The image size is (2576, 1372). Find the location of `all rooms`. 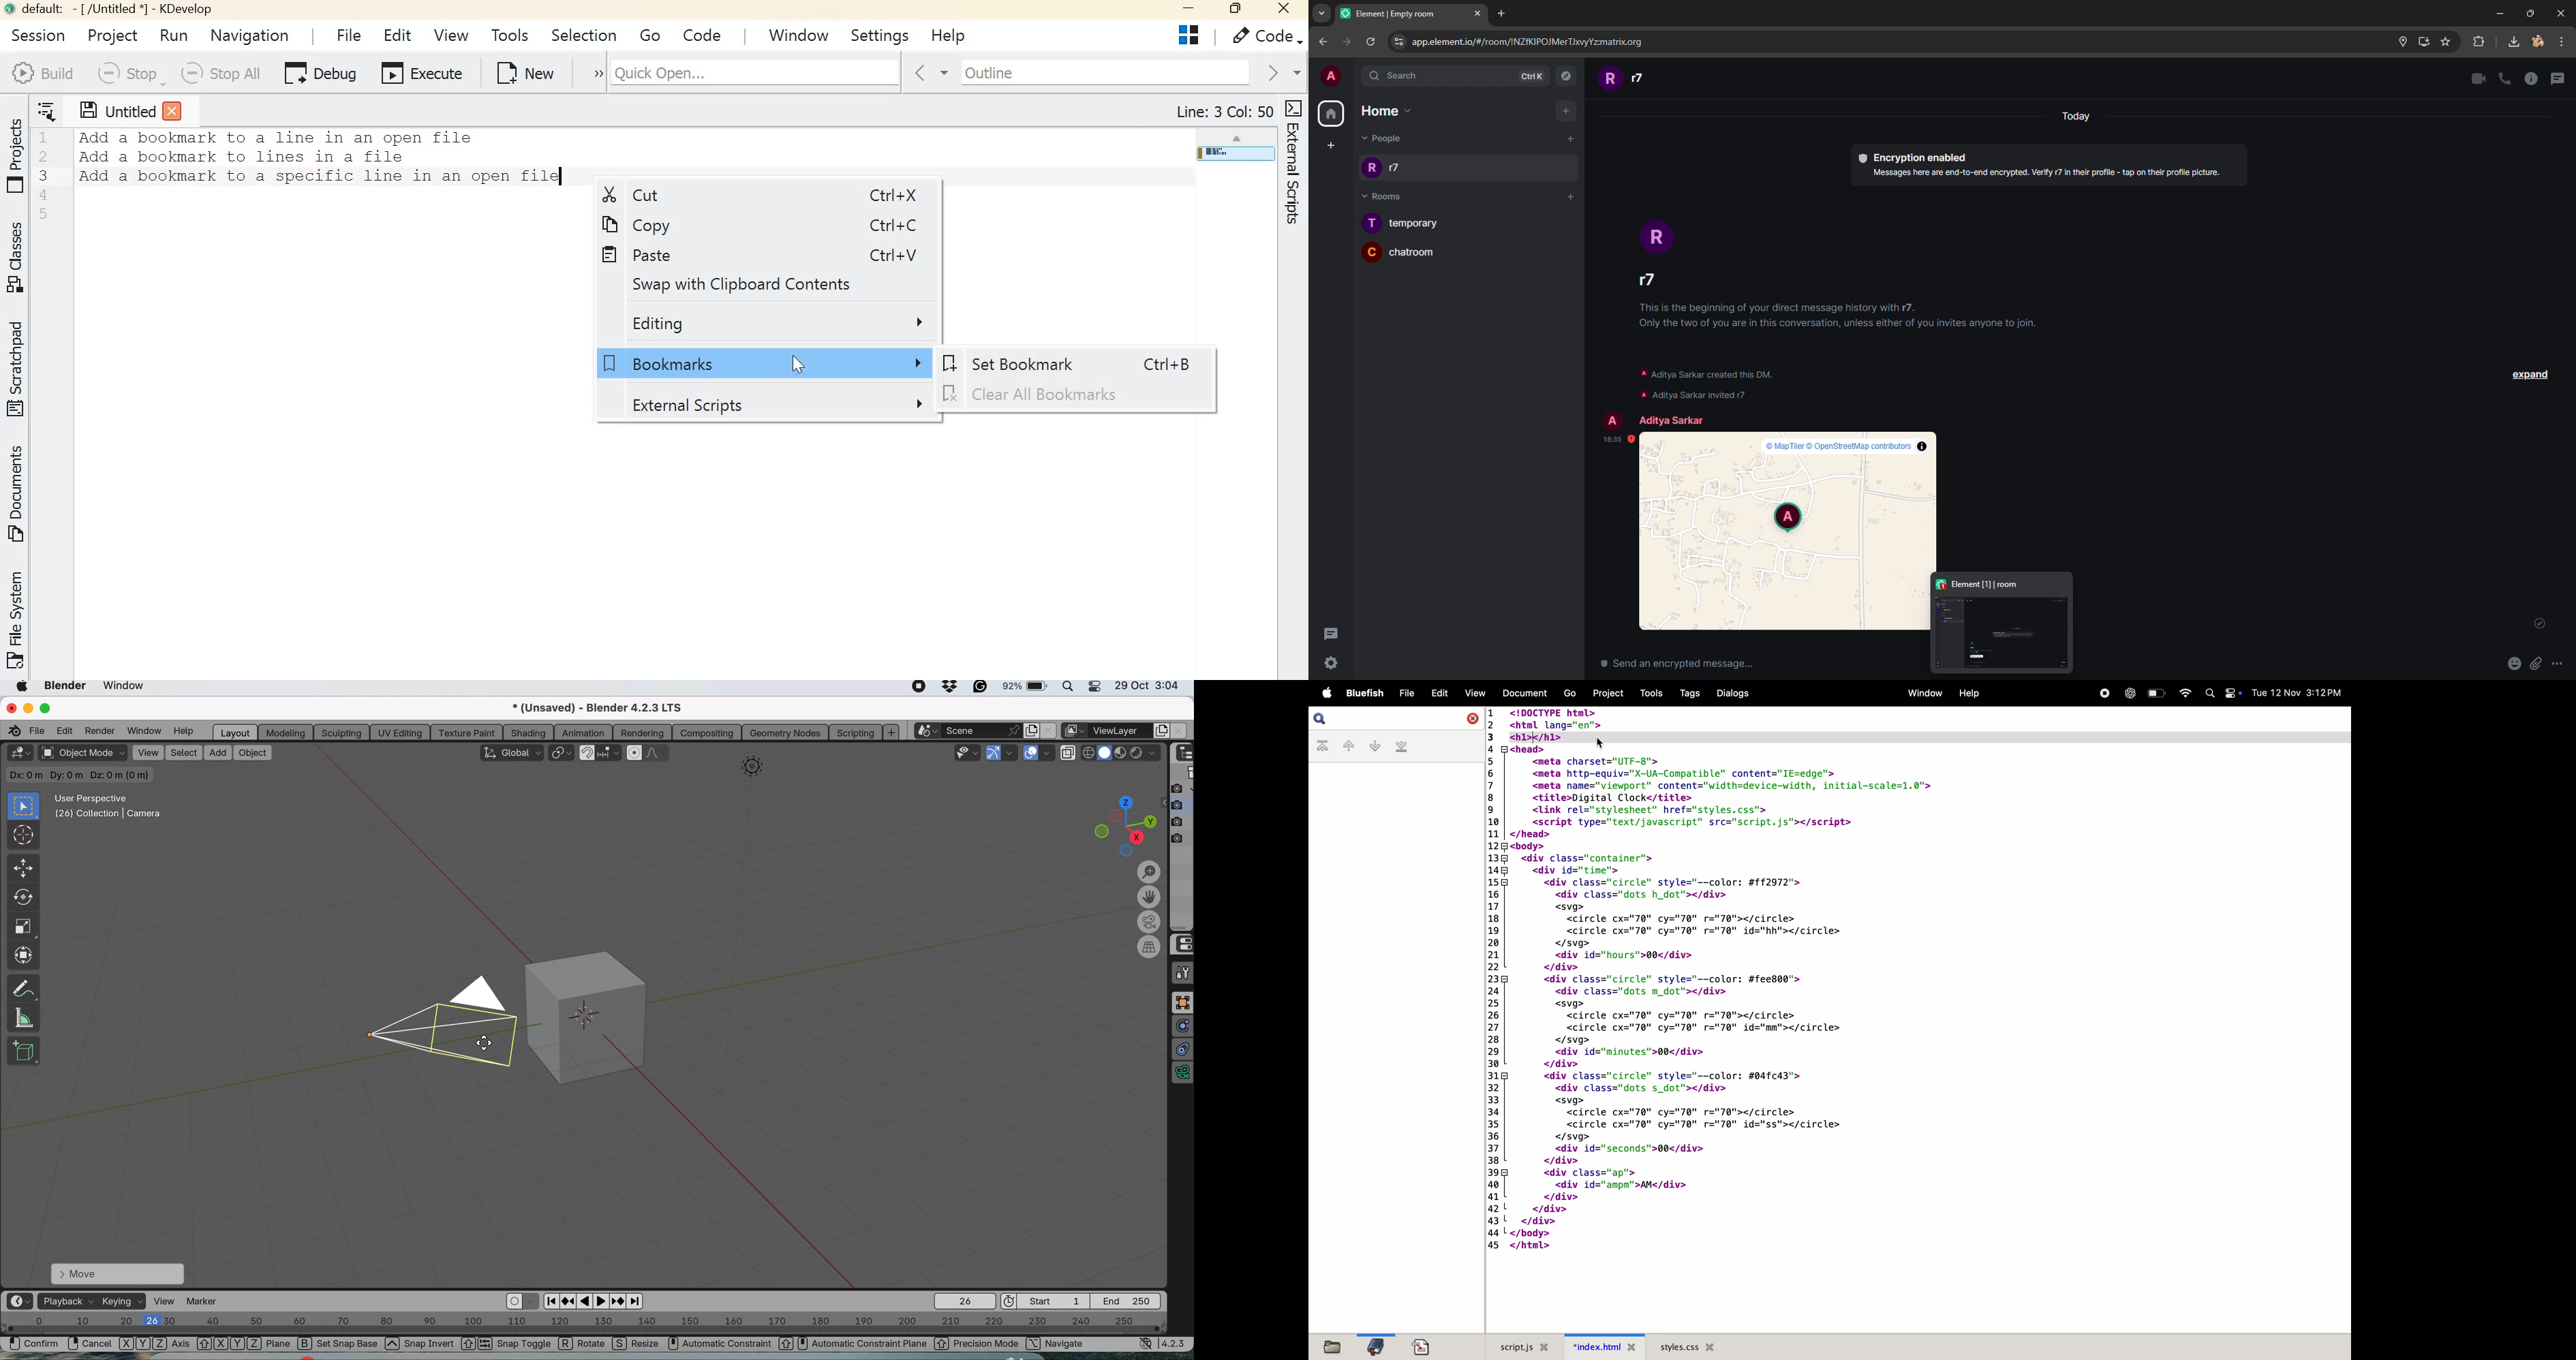

all rooms is located at coordinates (1333, 115).